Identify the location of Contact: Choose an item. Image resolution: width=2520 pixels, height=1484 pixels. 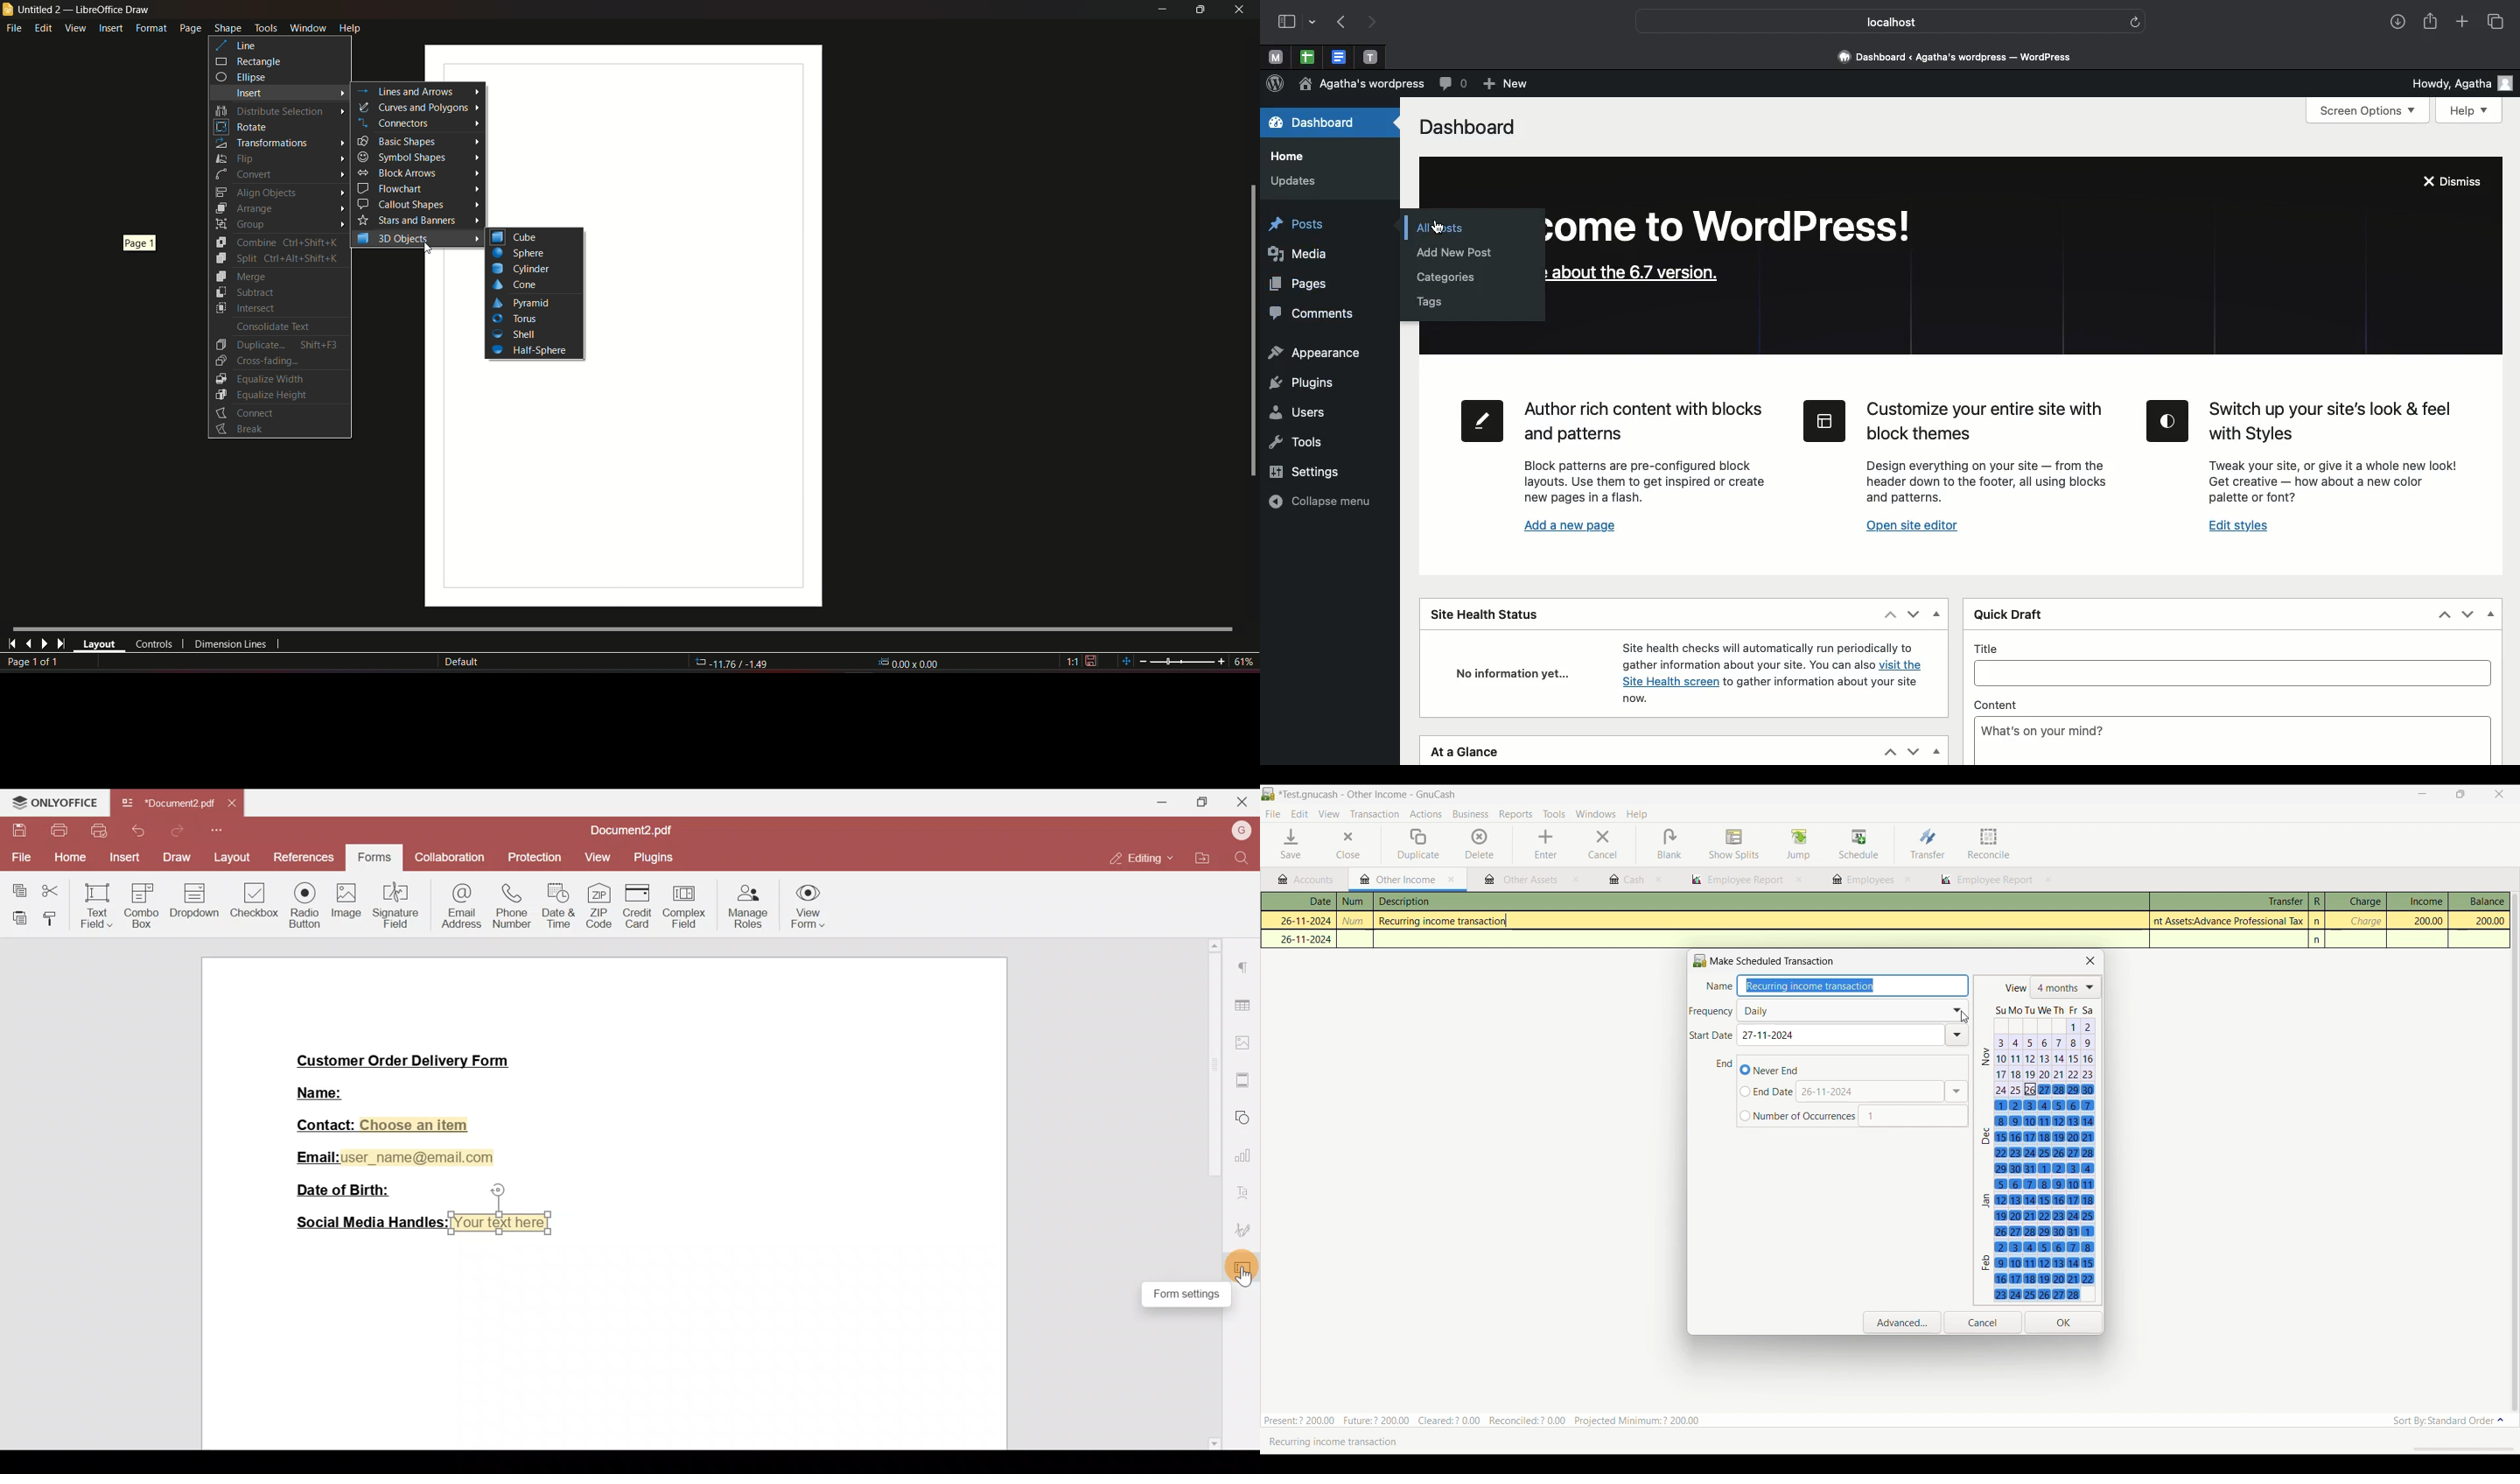
(382, 1124).